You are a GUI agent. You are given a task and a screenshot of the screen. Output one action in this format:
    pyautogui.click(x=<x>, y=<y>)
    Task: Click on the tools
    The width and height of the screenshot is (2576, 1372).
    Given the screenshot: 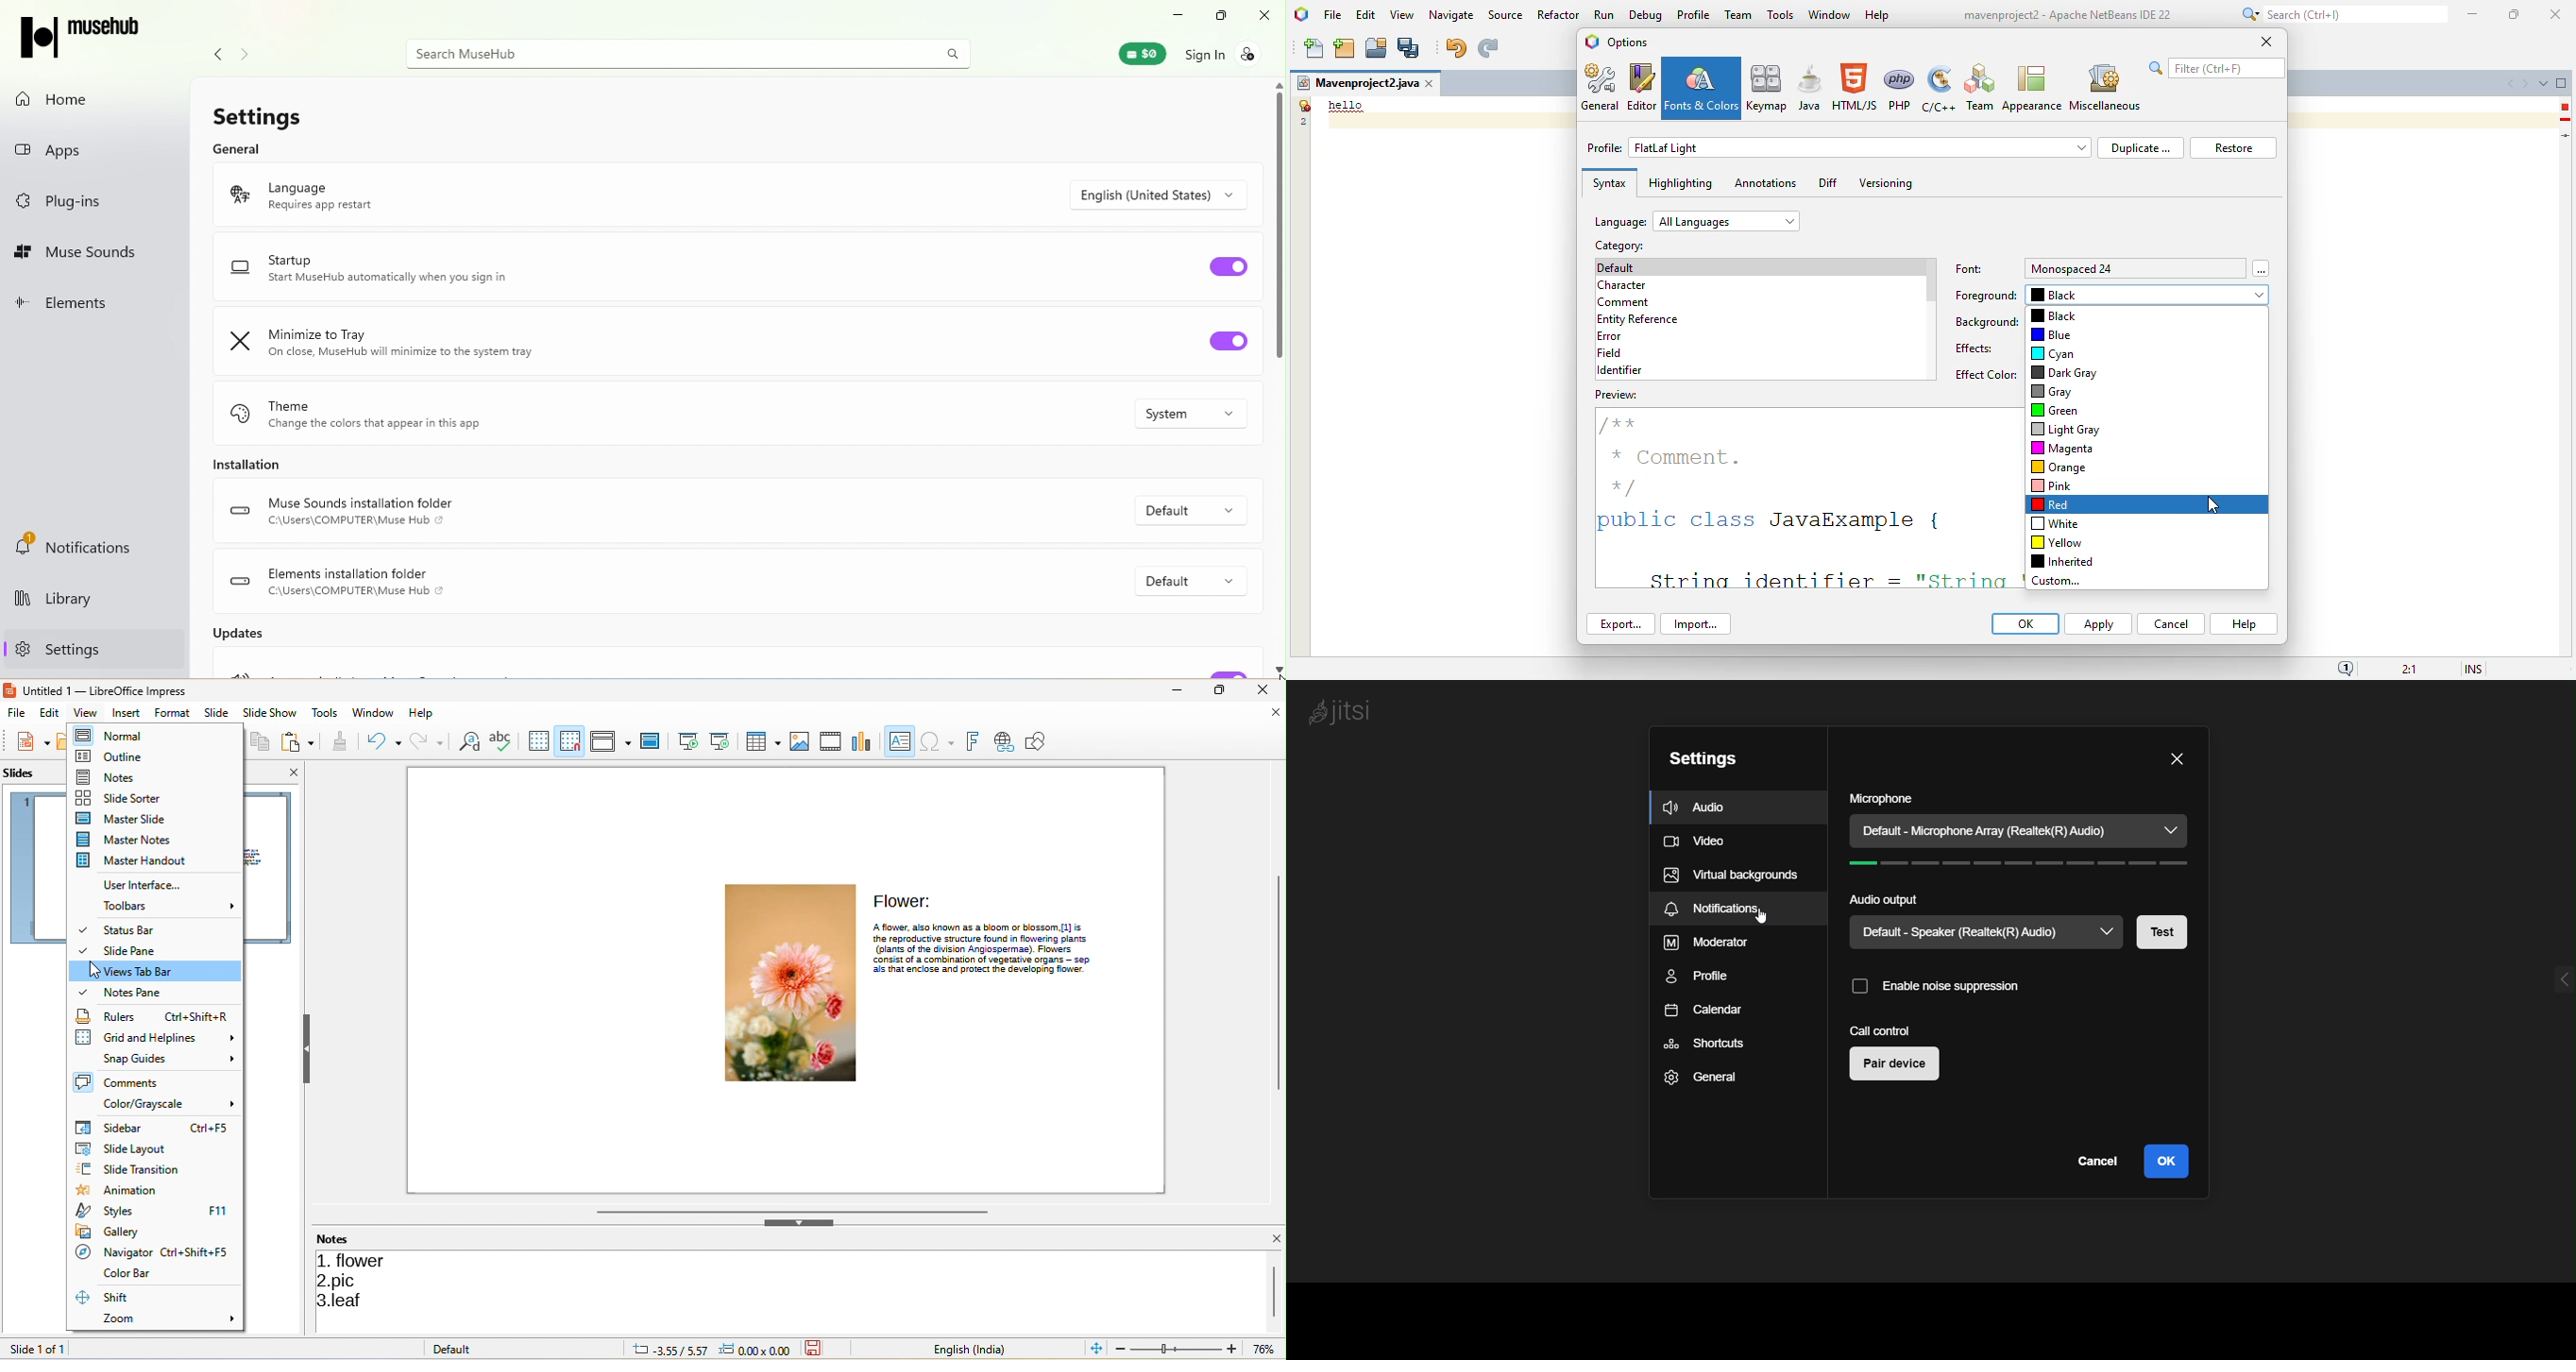 What is the action you would take?
    pyautogui.click(x=324, y=714)
    